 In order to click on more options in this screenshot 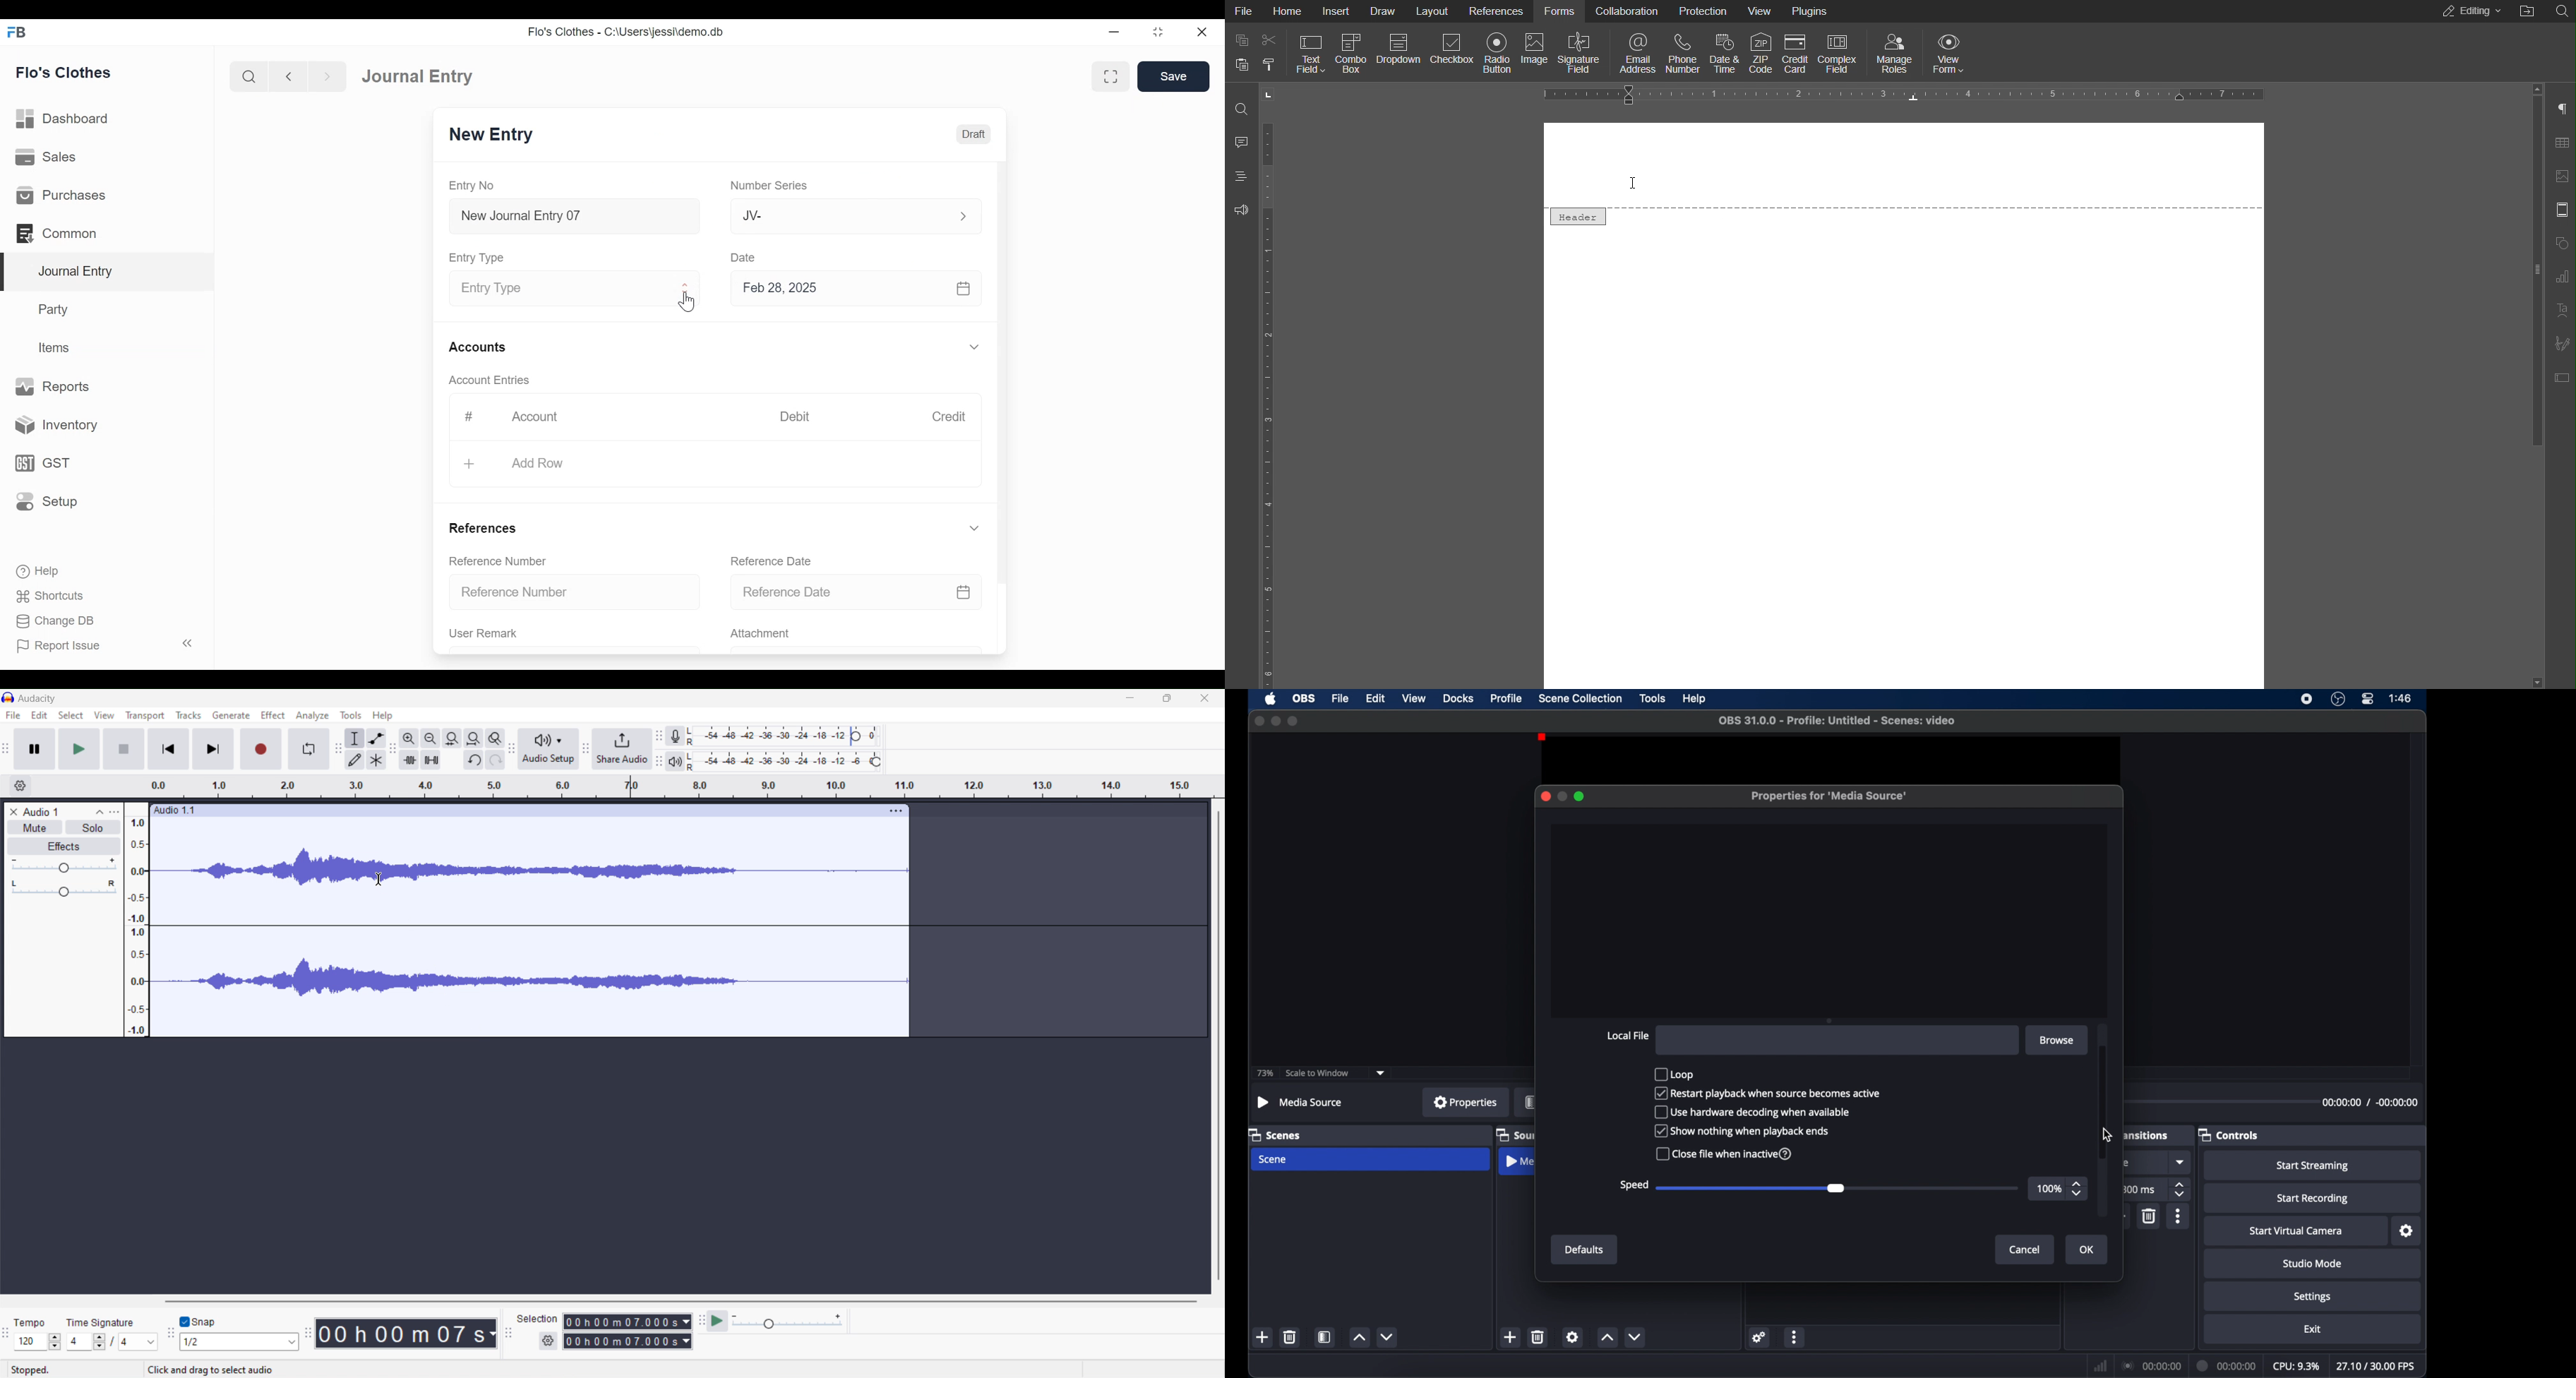, I will do `click(897, 812)`.